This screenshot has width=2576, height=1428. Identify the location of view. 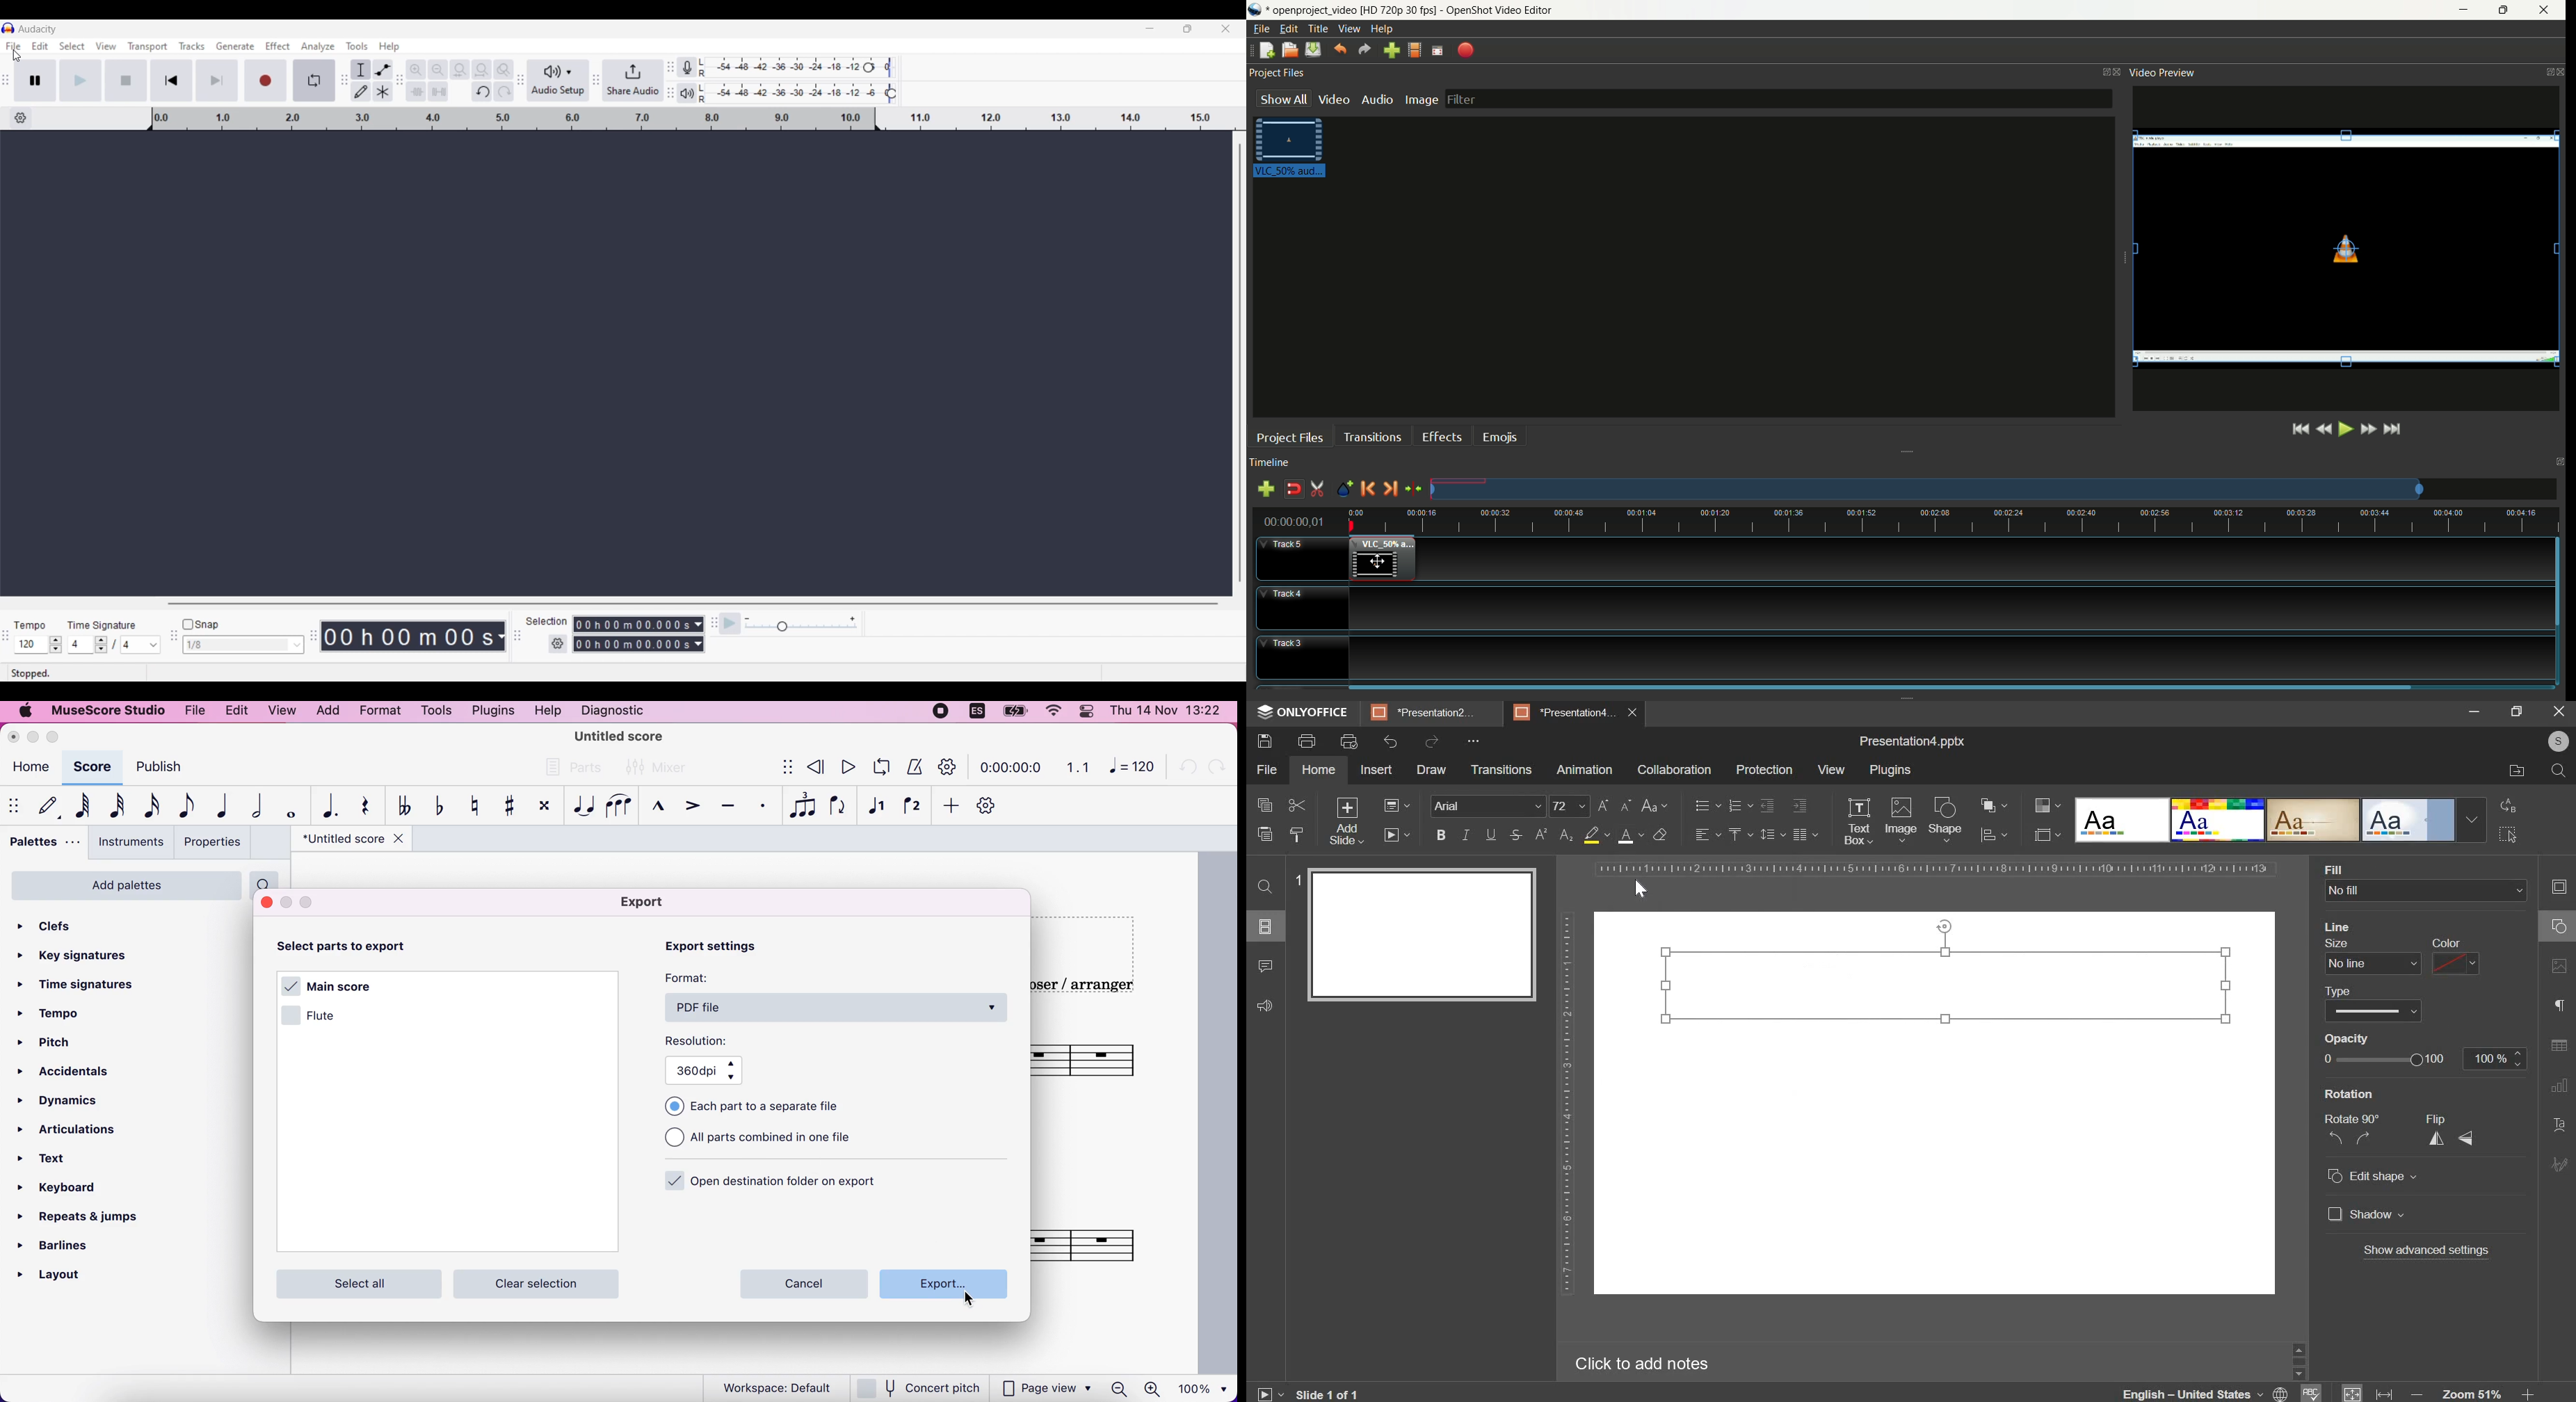
(1352, 27).